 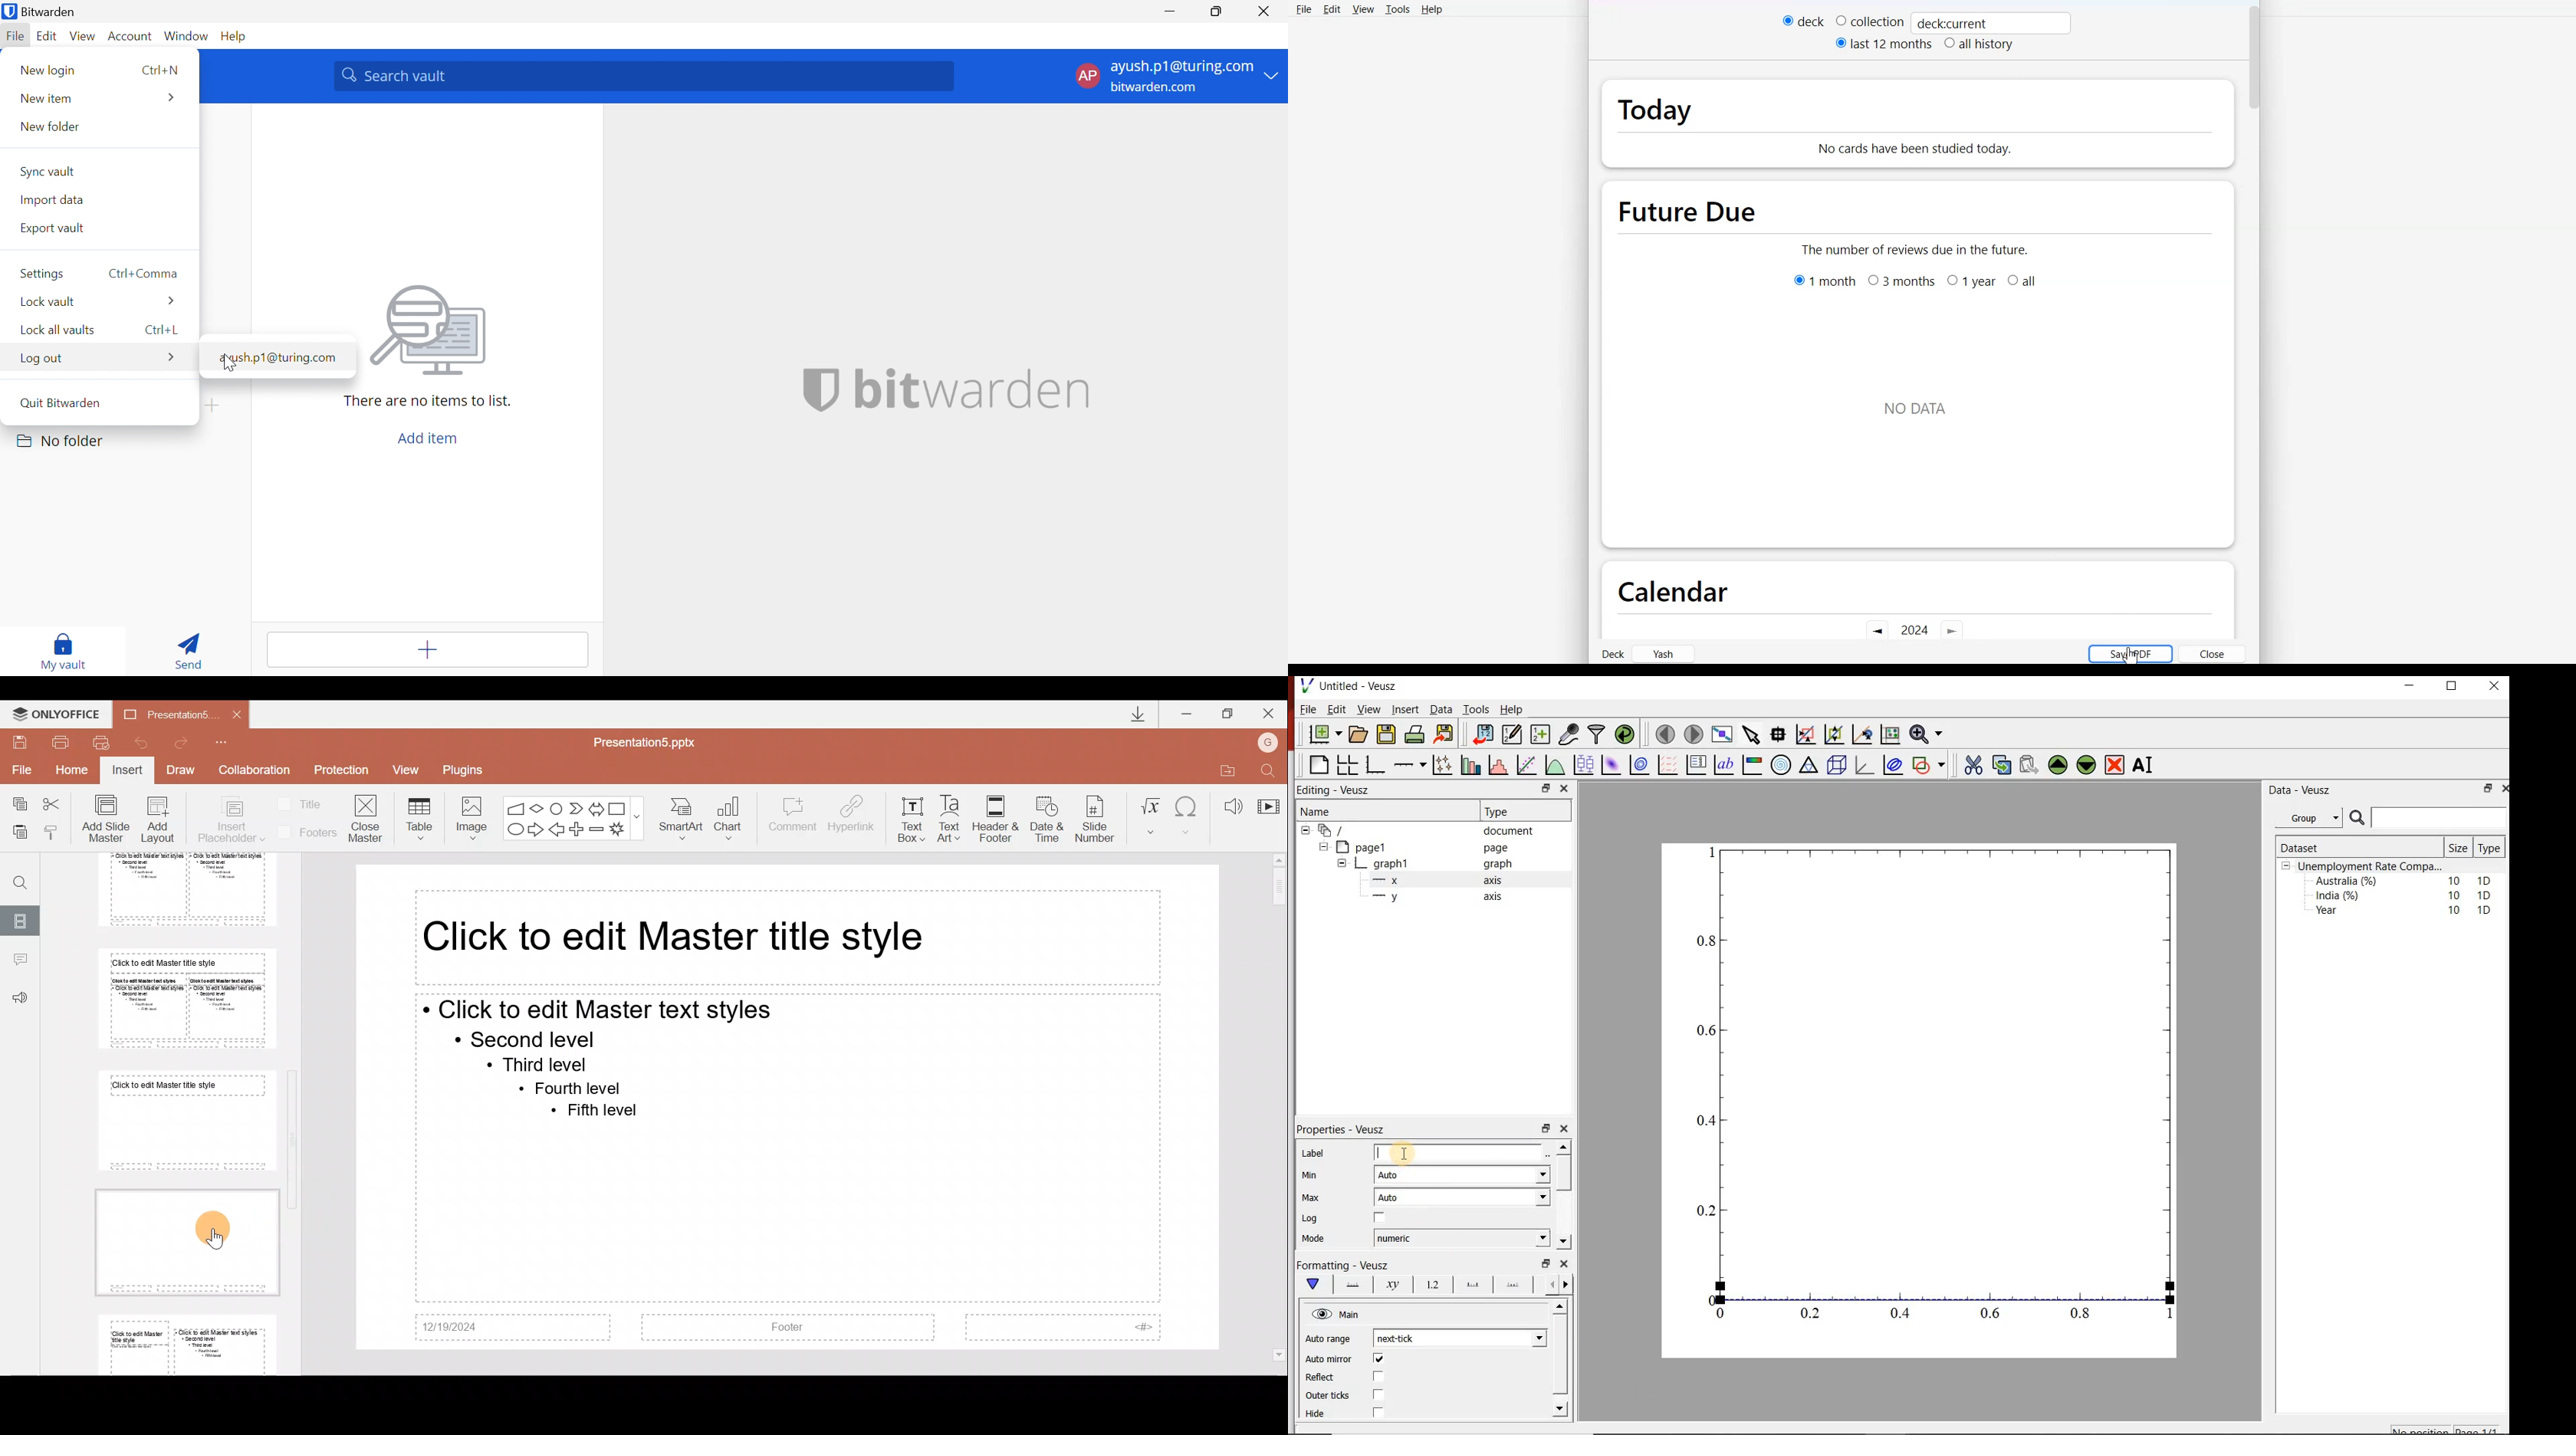 What do you see at coordinates (1665, 653) in the screenshot?
I see `Yash` at bounding box center [1665, 653].